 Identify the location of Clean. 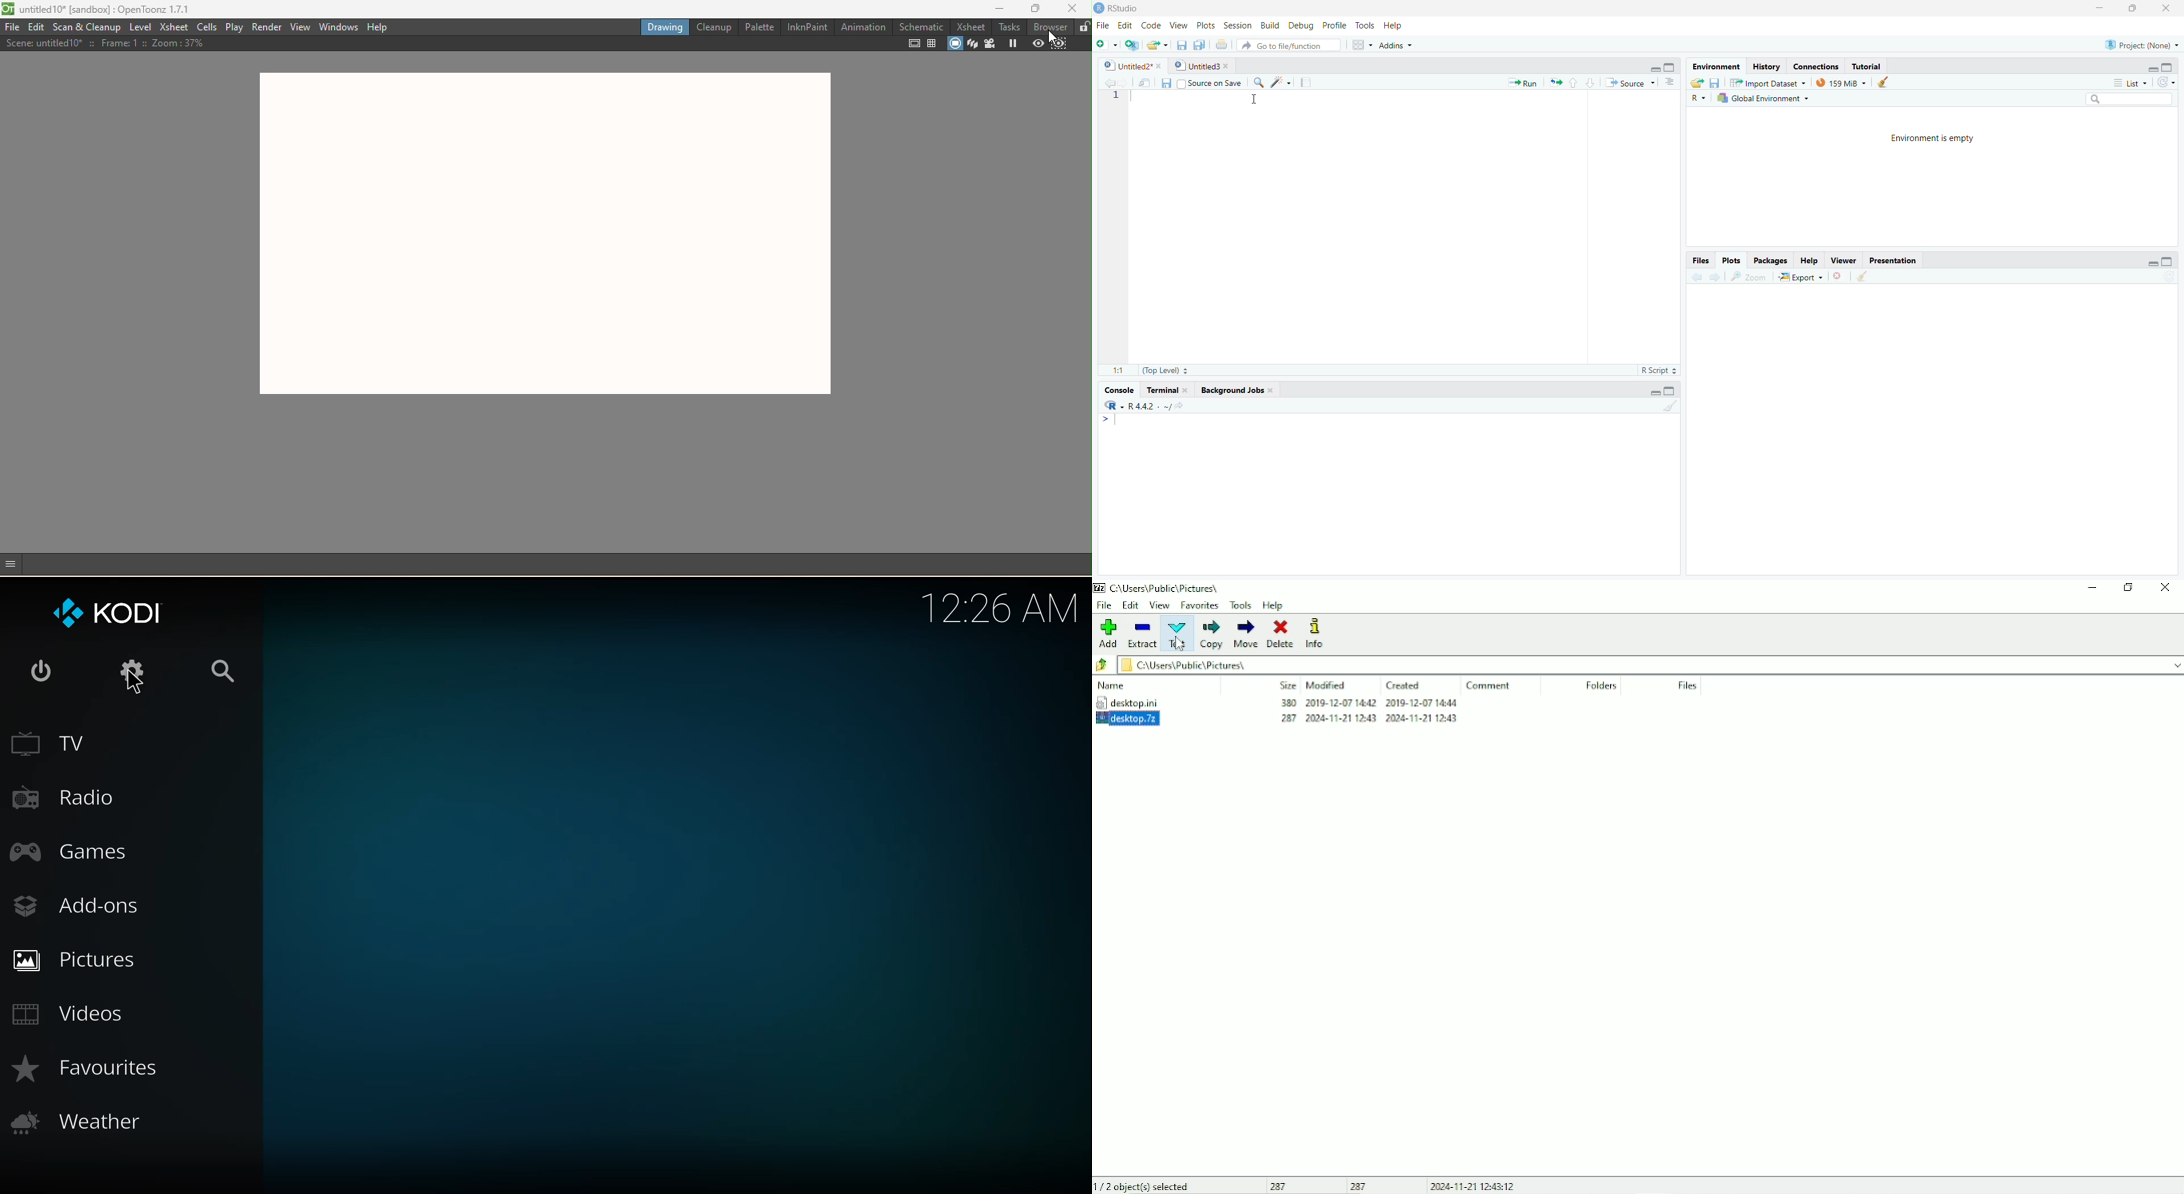
(1670, 406).